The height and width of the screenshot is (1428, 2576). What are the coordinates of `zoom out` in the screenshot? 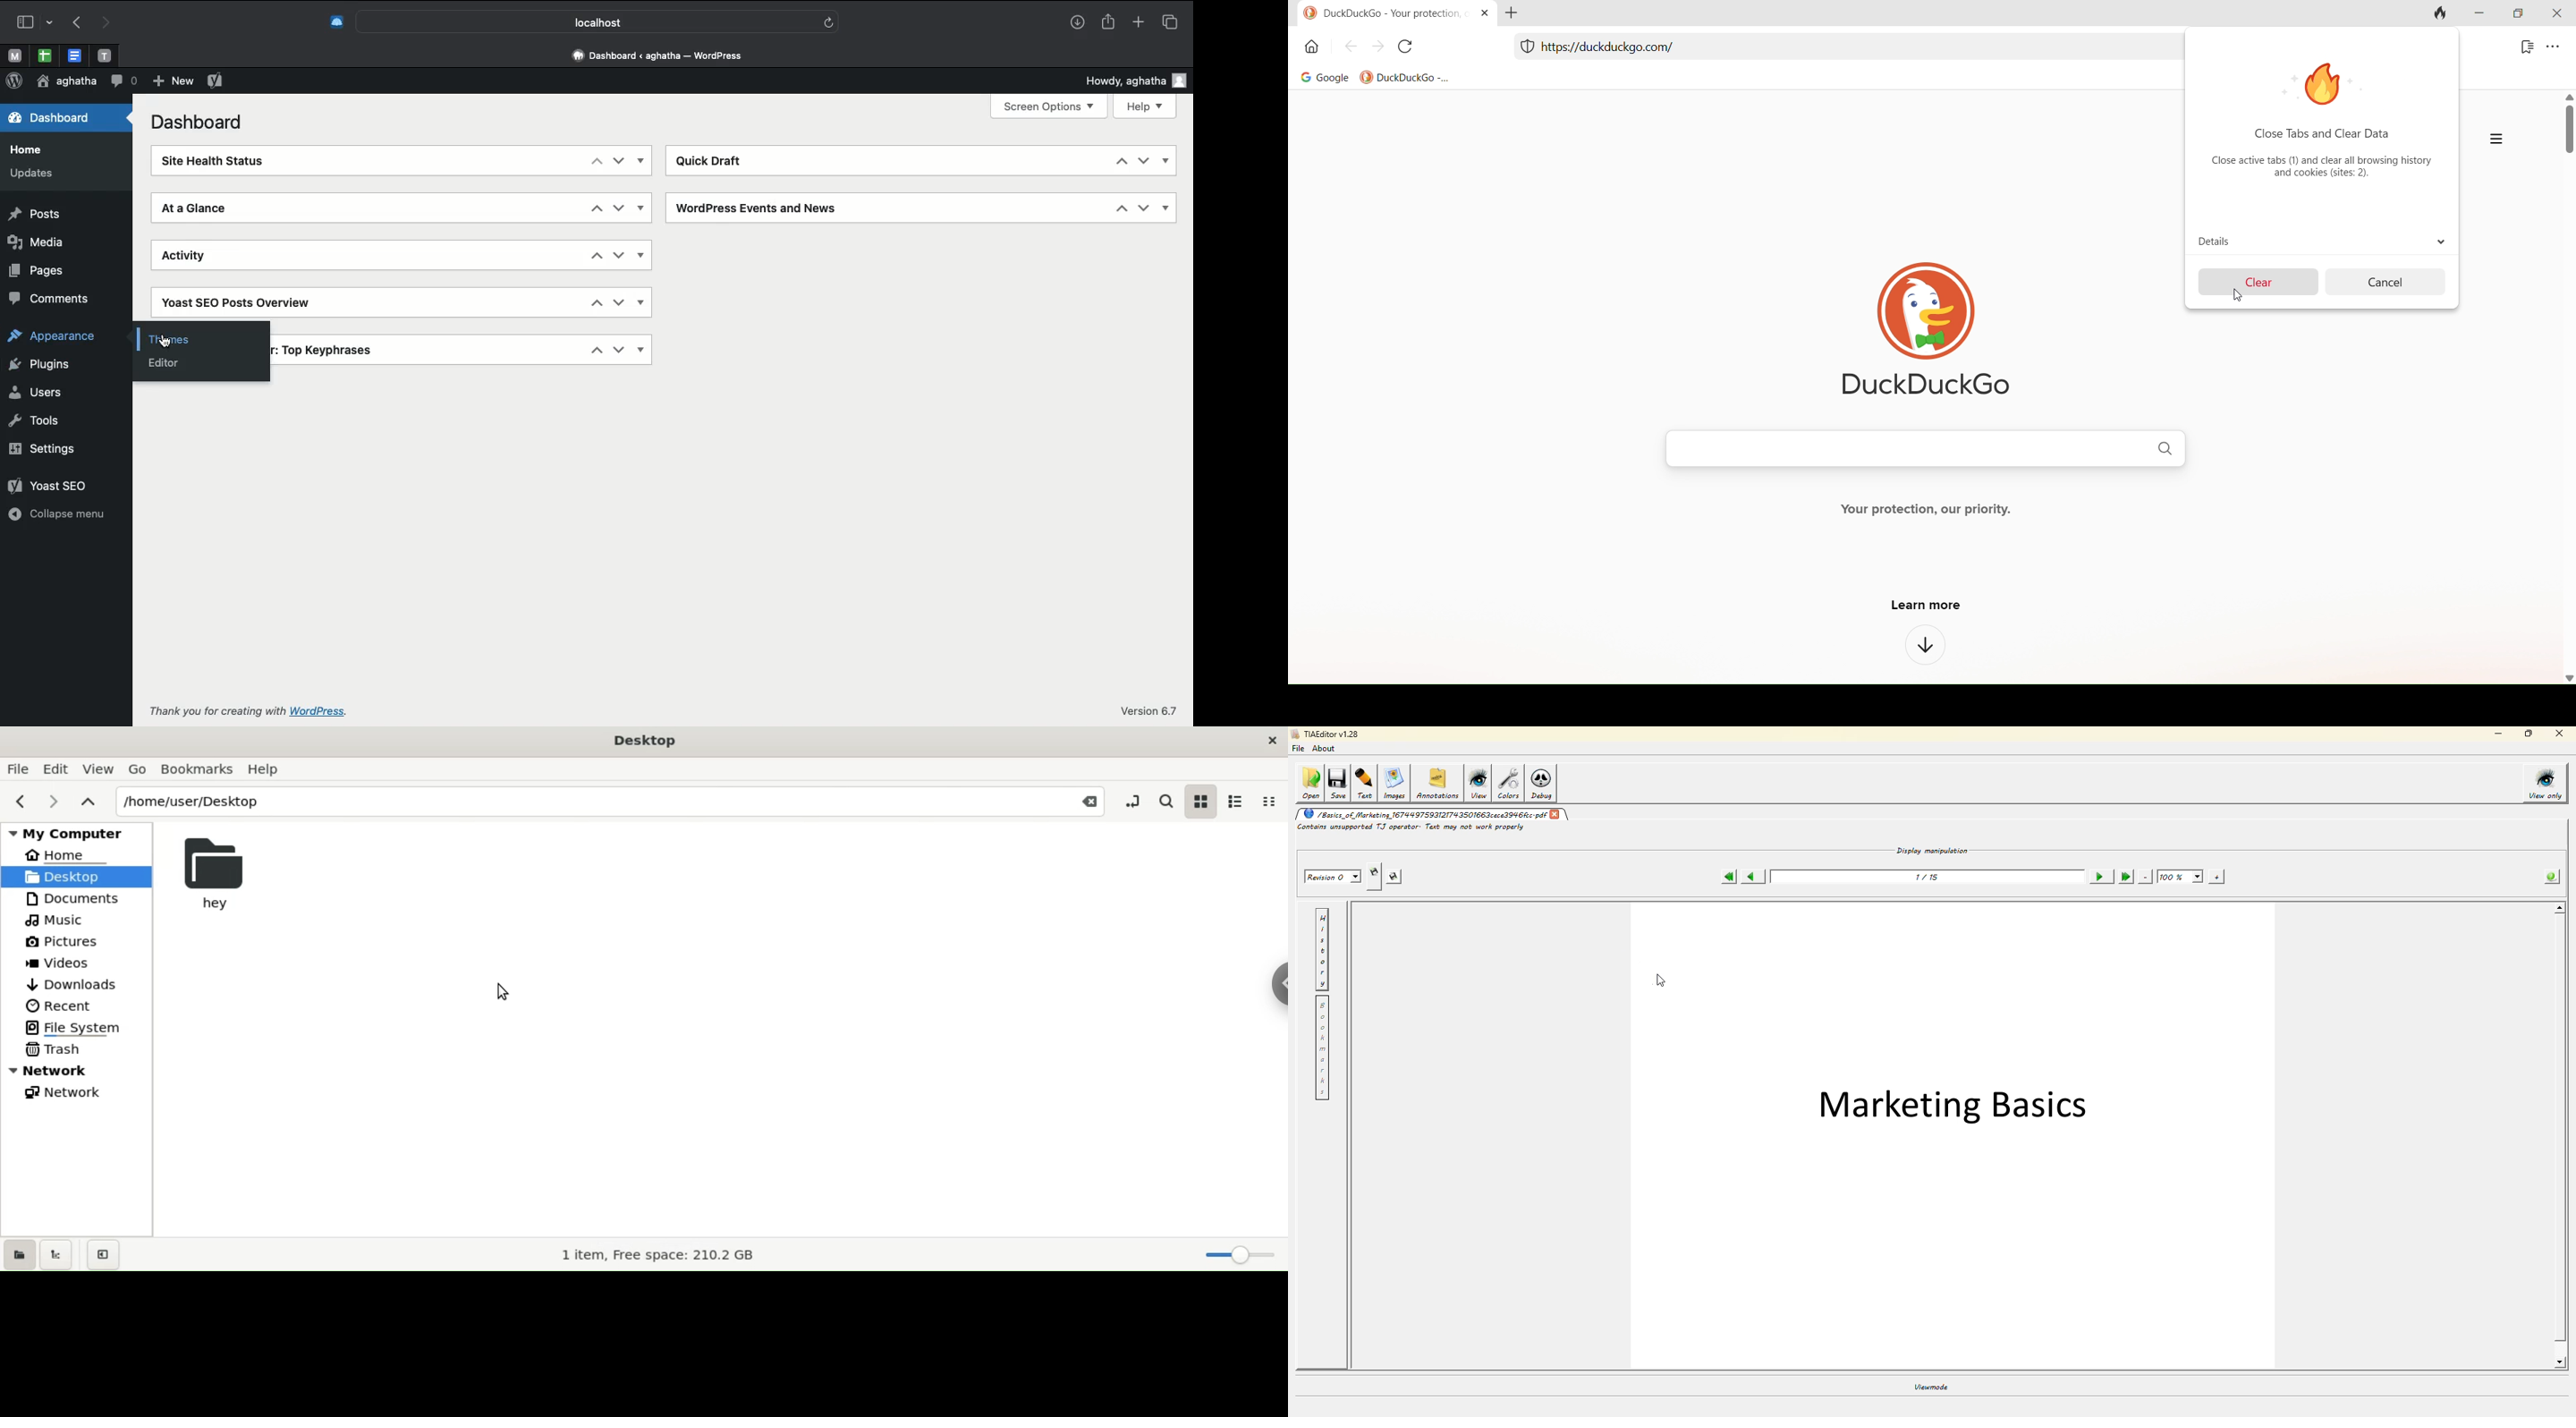 It's located at (2148, 877).